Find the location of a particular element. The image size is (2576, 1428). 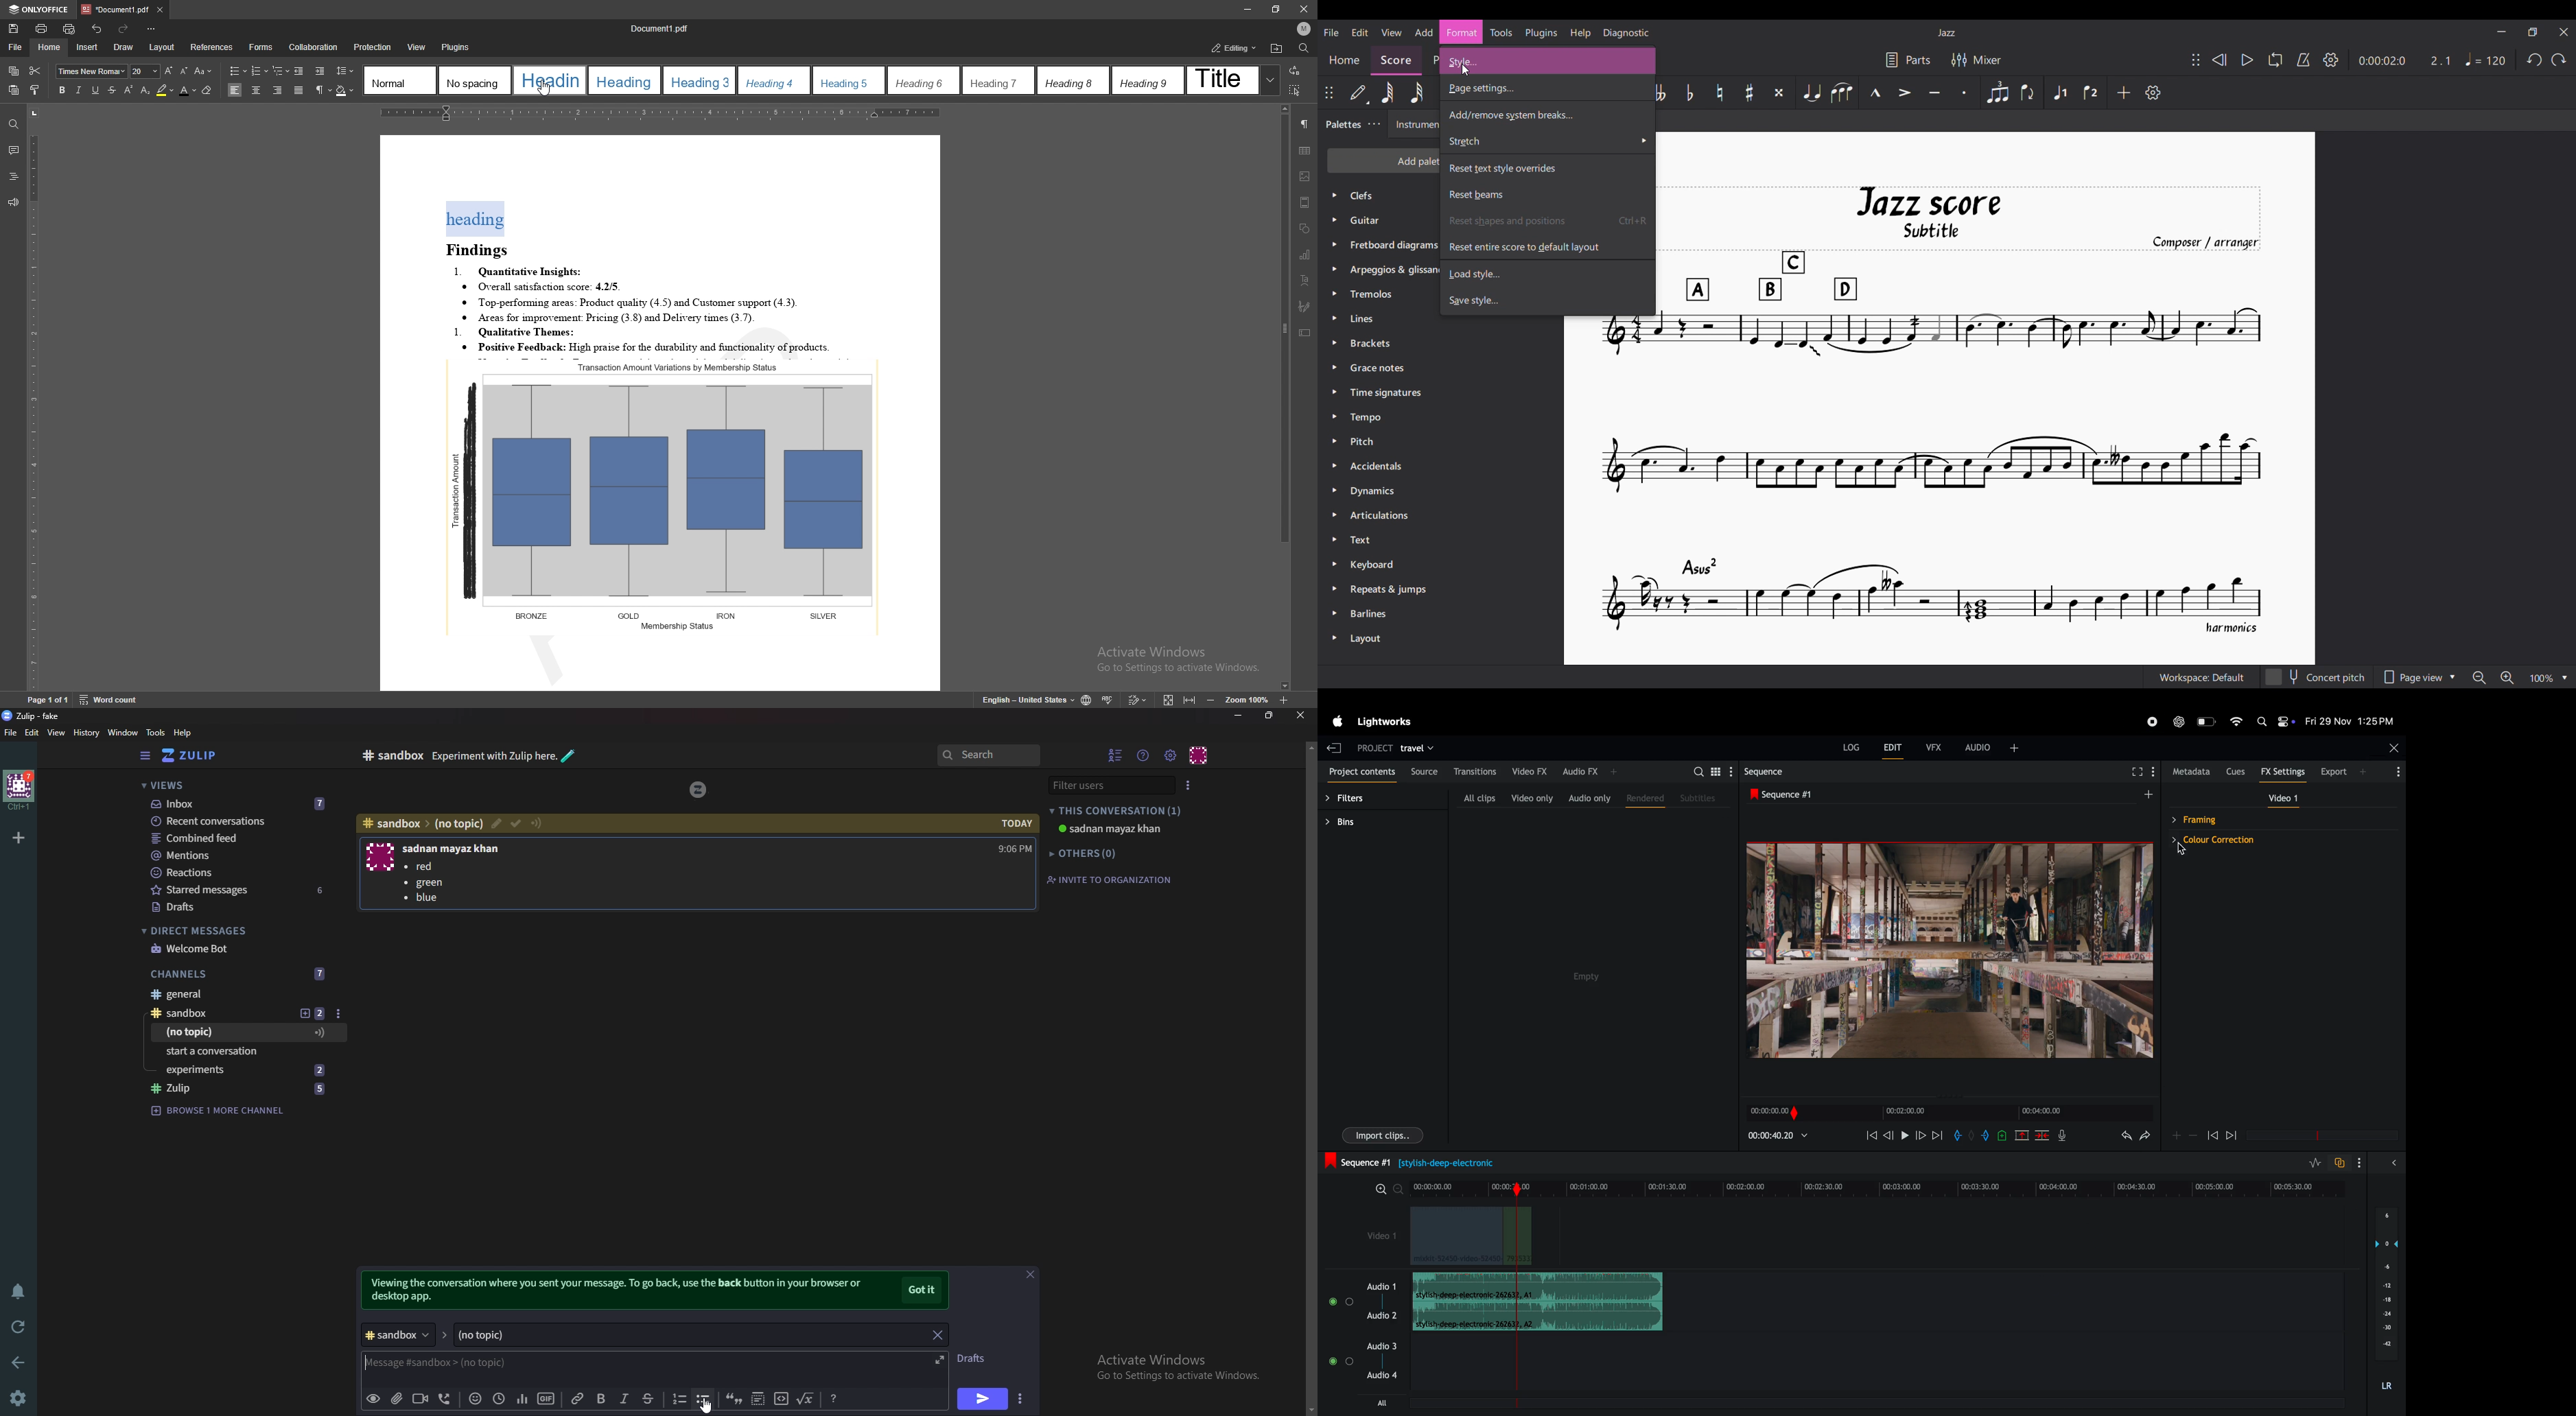

vertical scale is located at coordinates (34, 397).